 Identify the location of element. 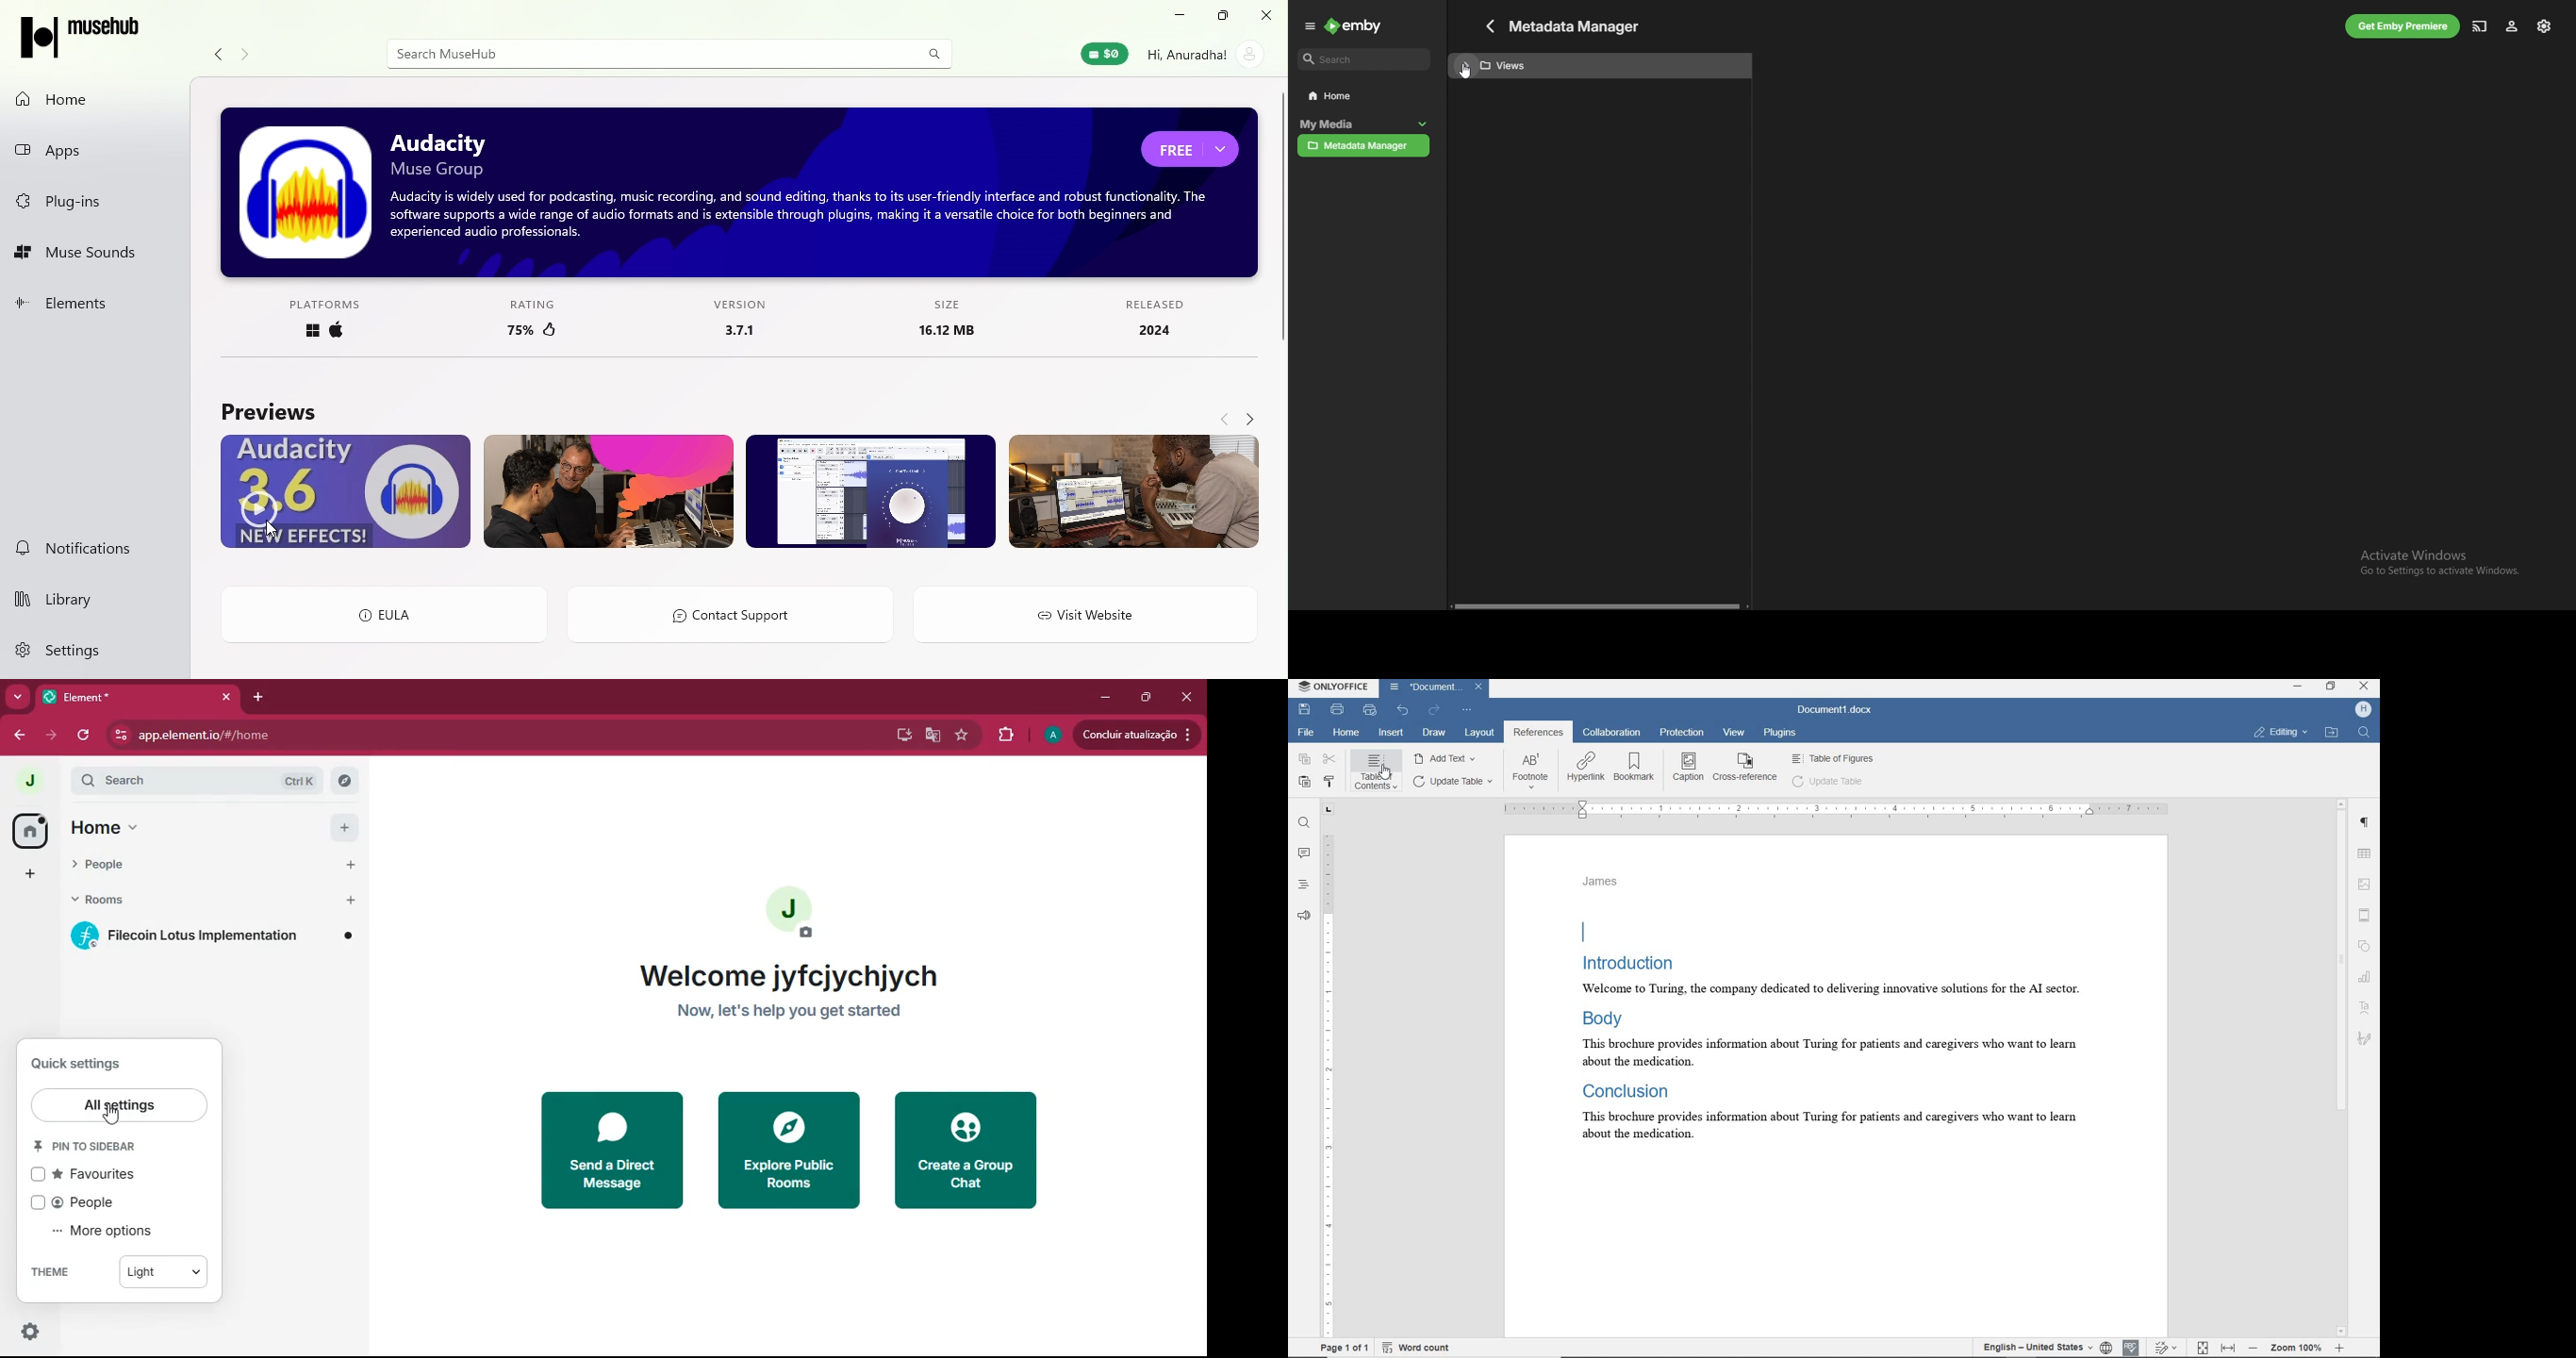
(139, 697).